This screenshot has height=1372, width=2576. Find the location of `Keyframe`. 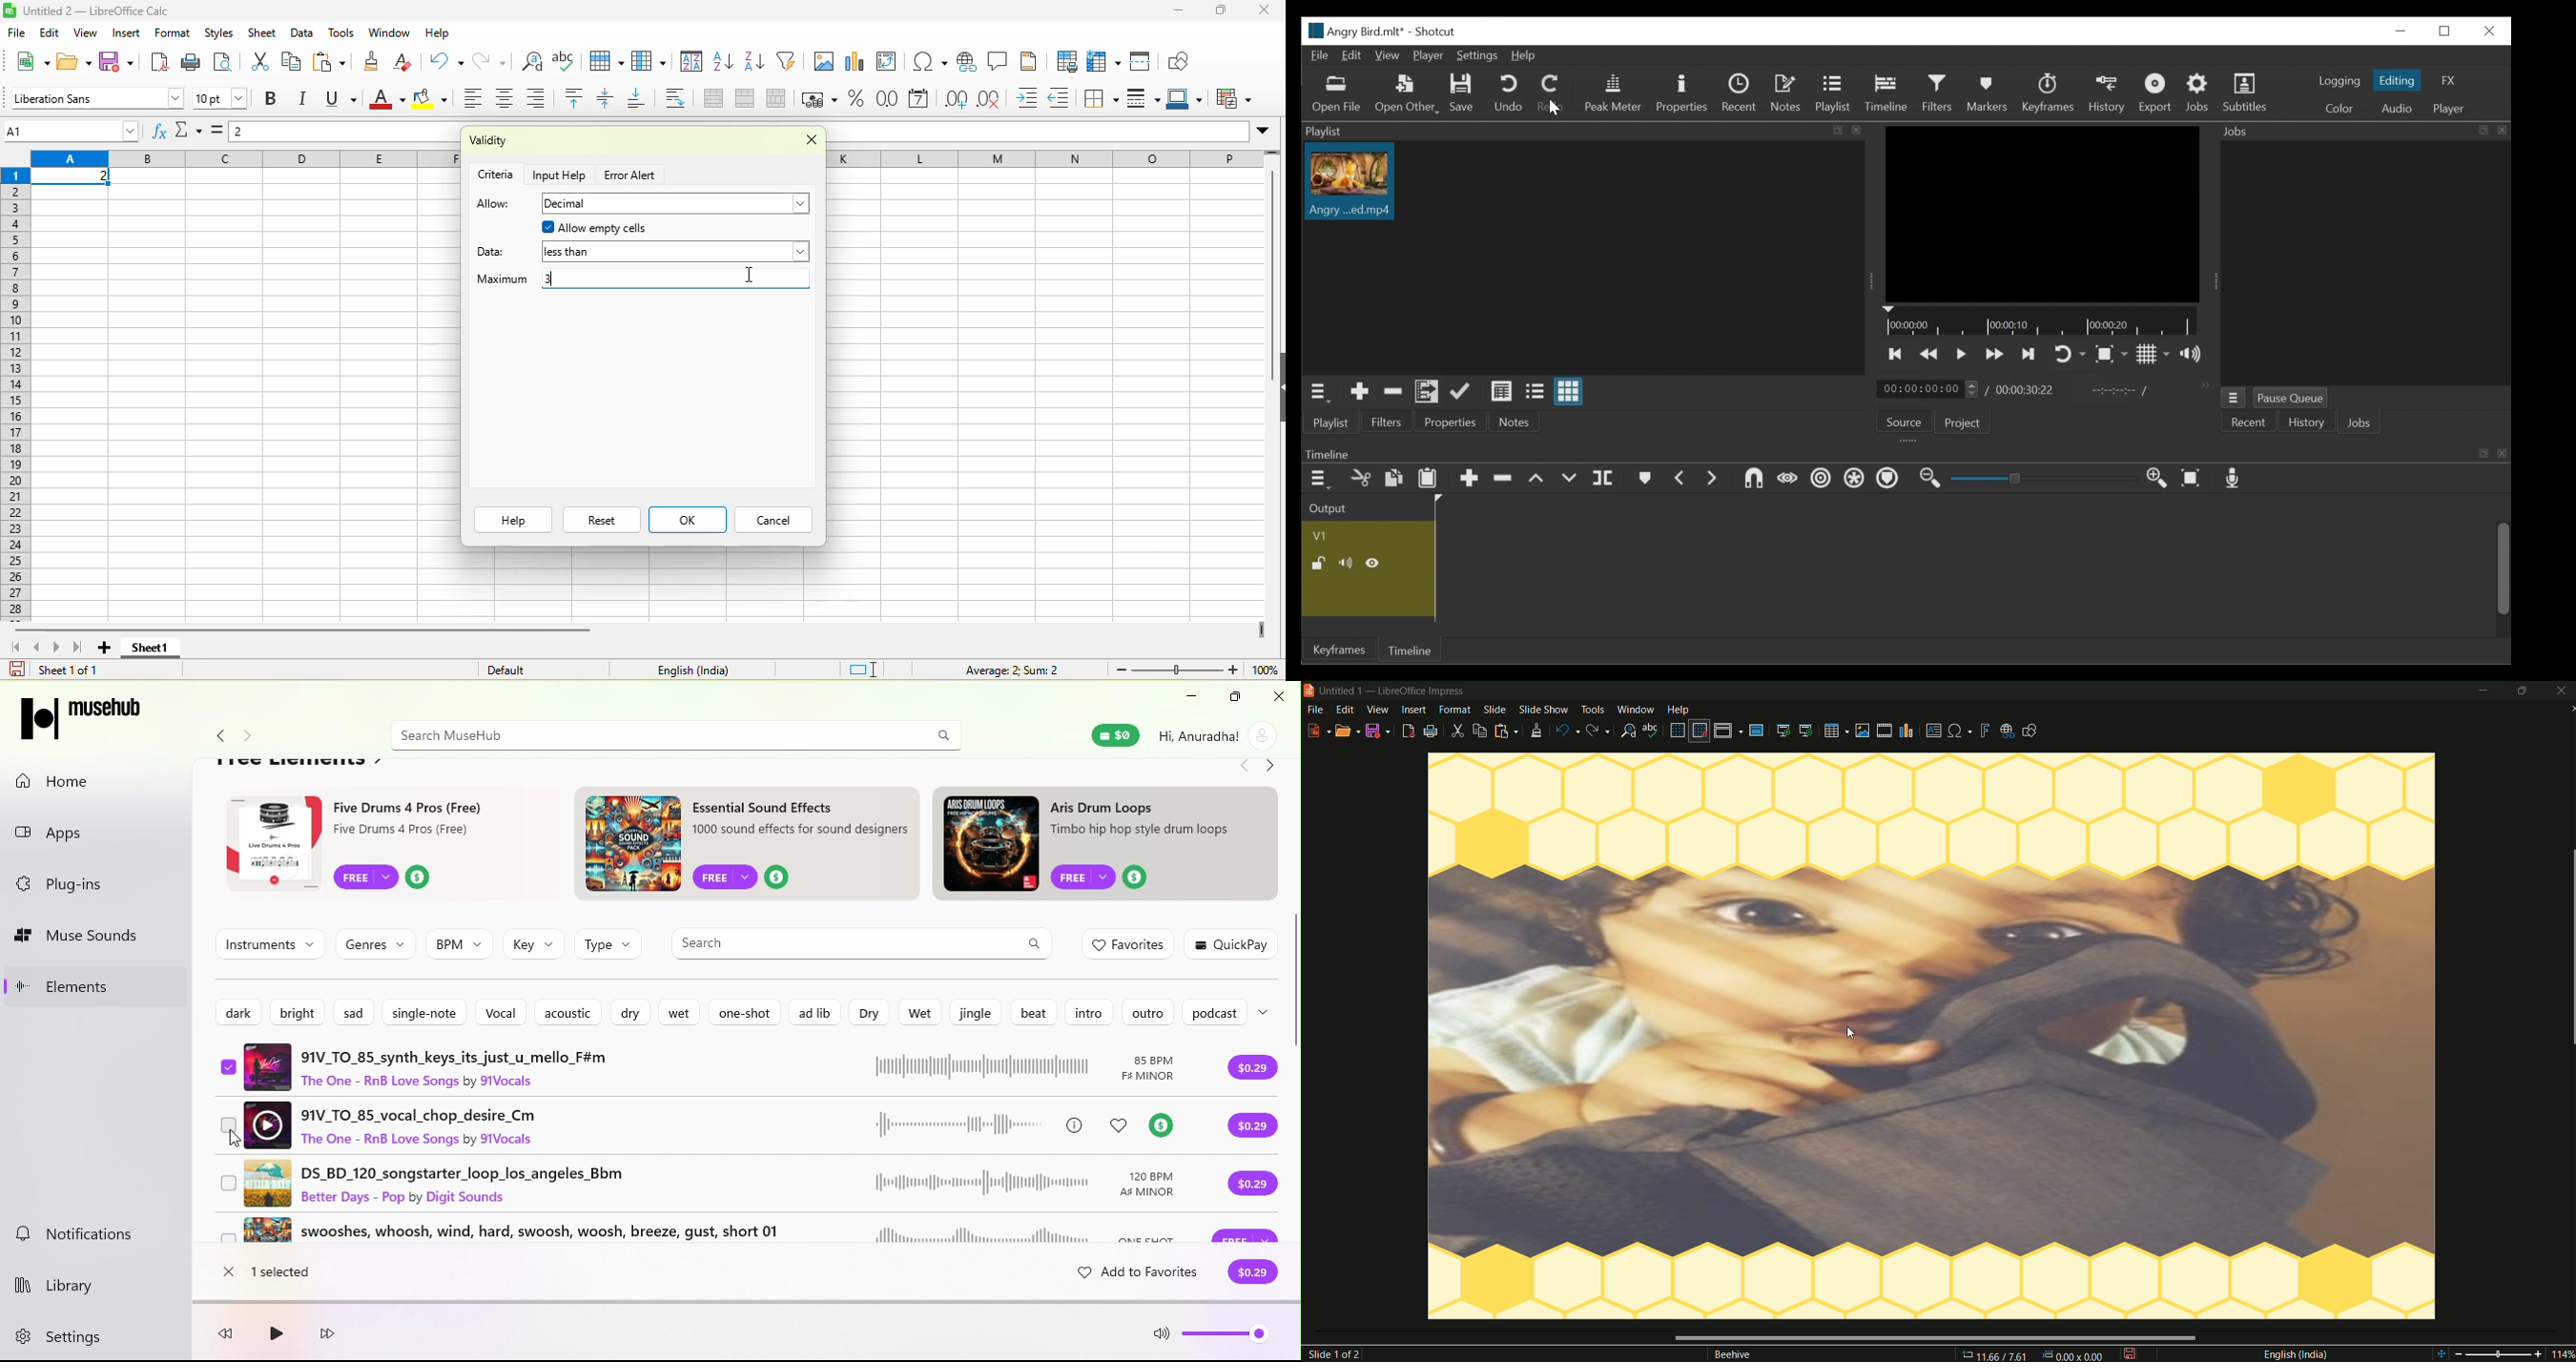

Keyframe is located at coordinates (1338, 651).